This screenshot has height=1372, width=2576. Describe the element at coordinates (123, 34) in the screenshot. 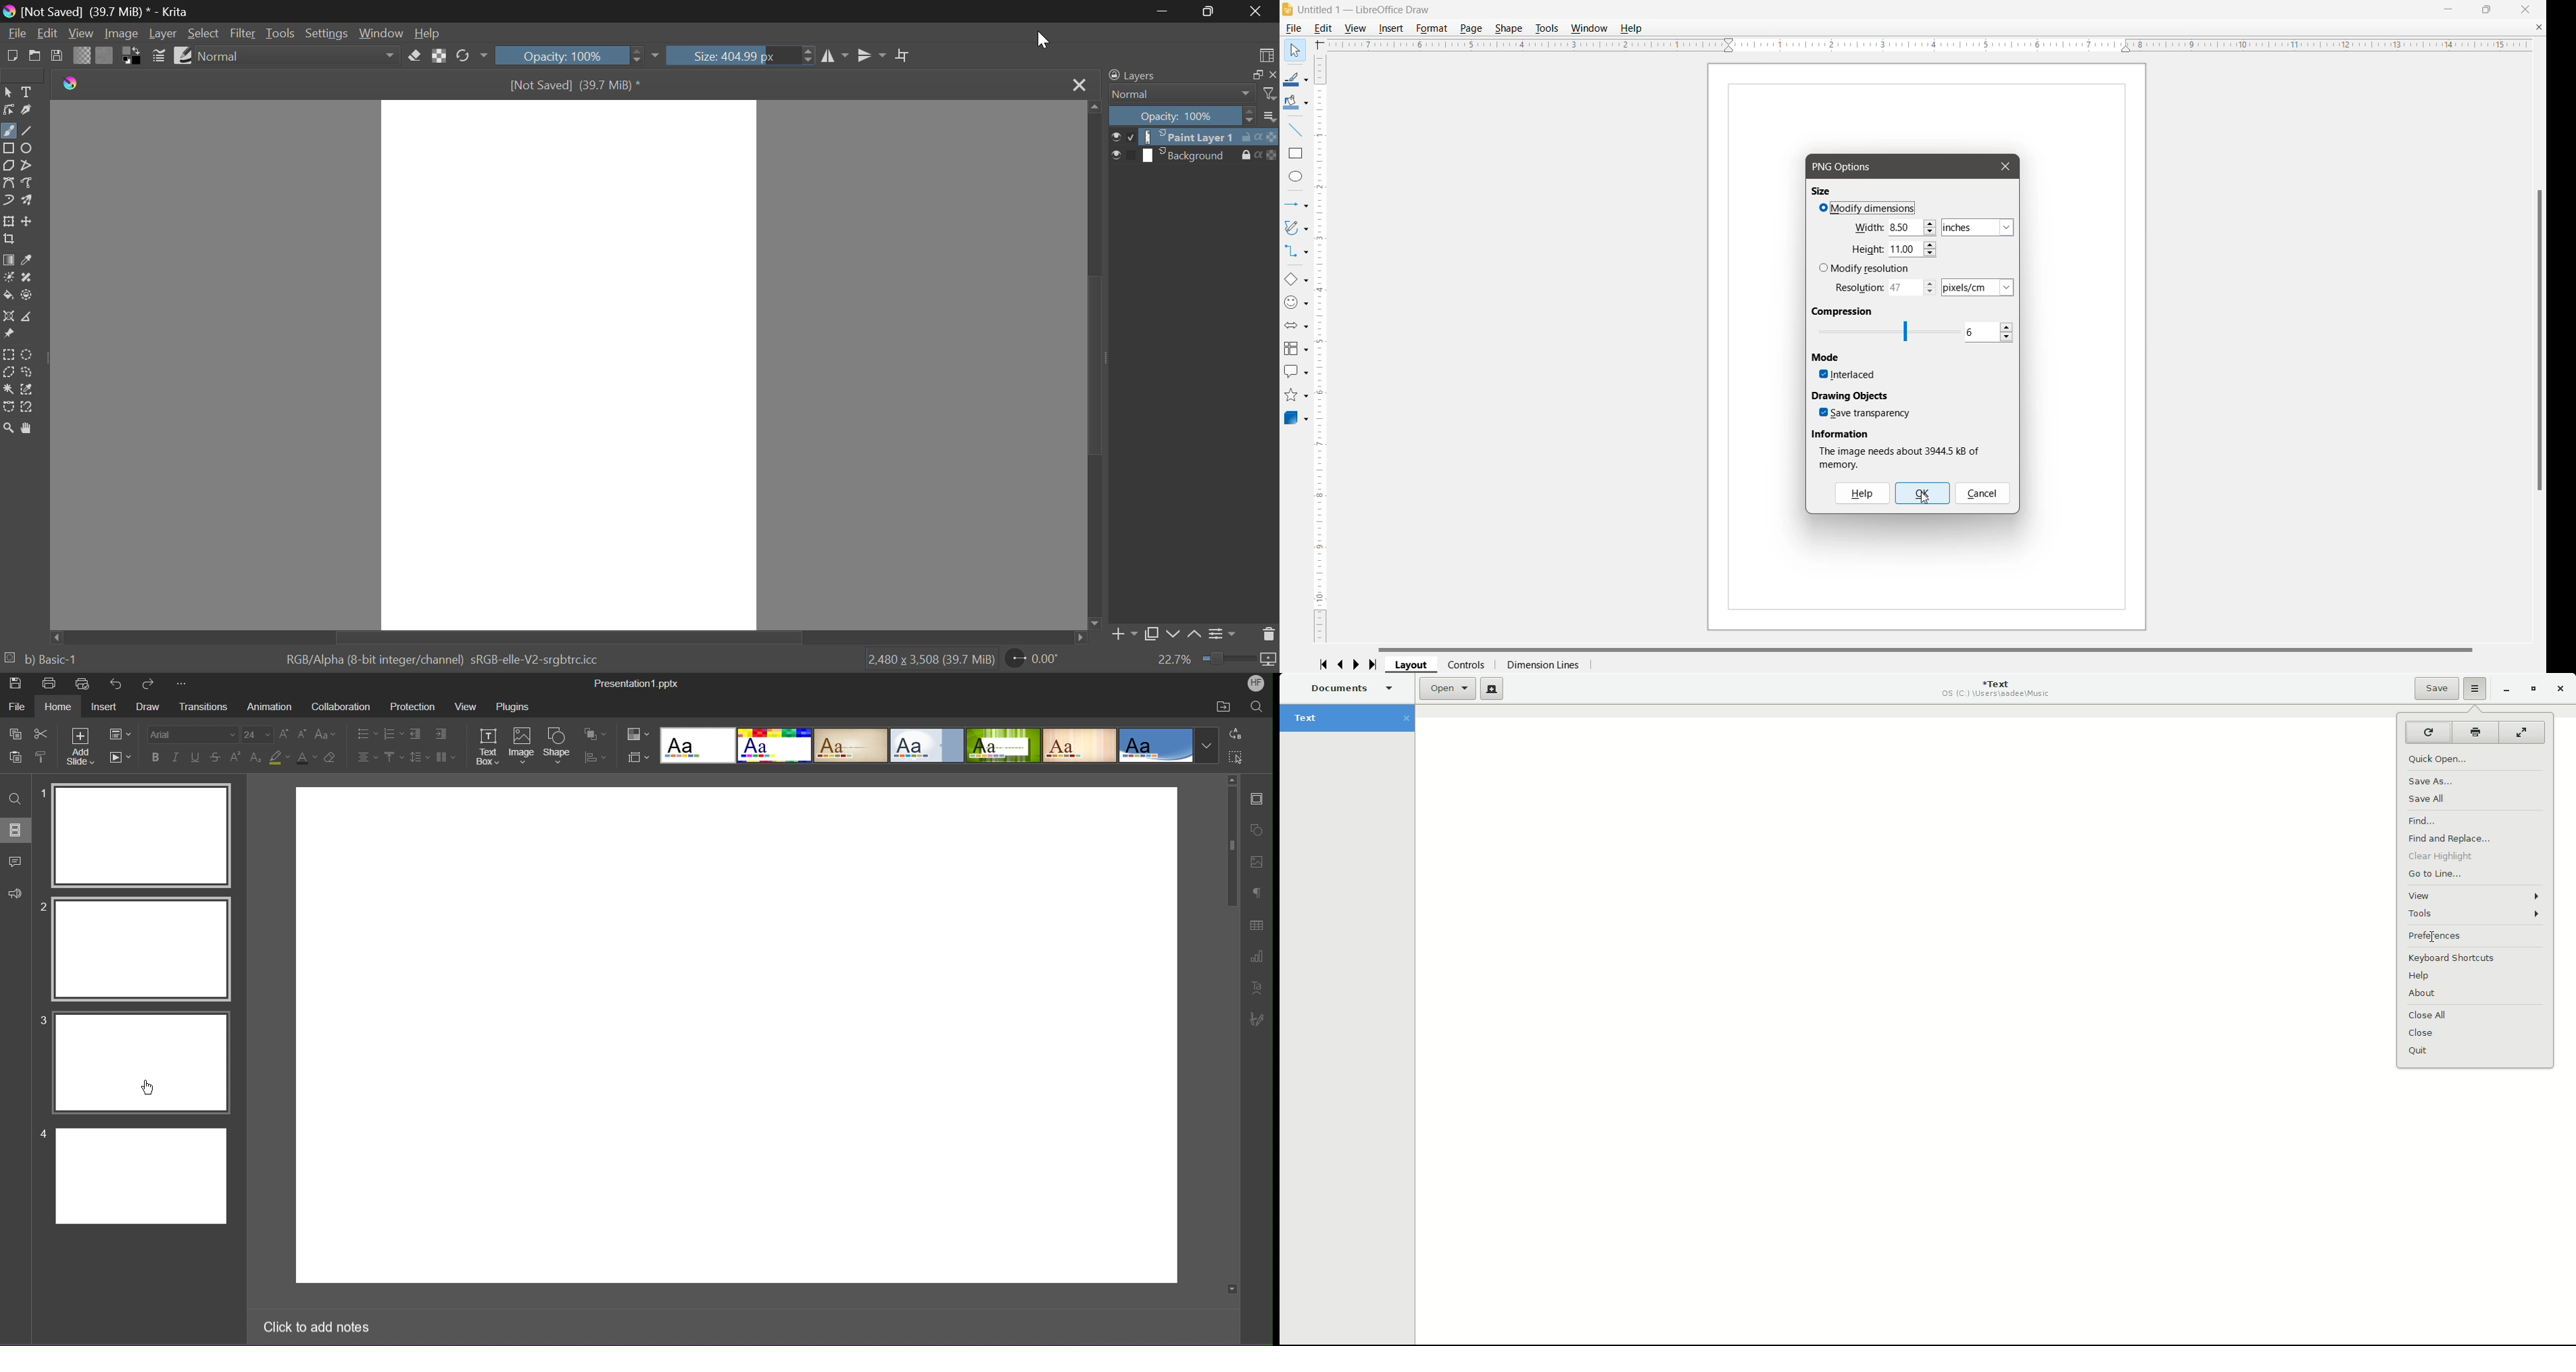

I see `Image` at that location.